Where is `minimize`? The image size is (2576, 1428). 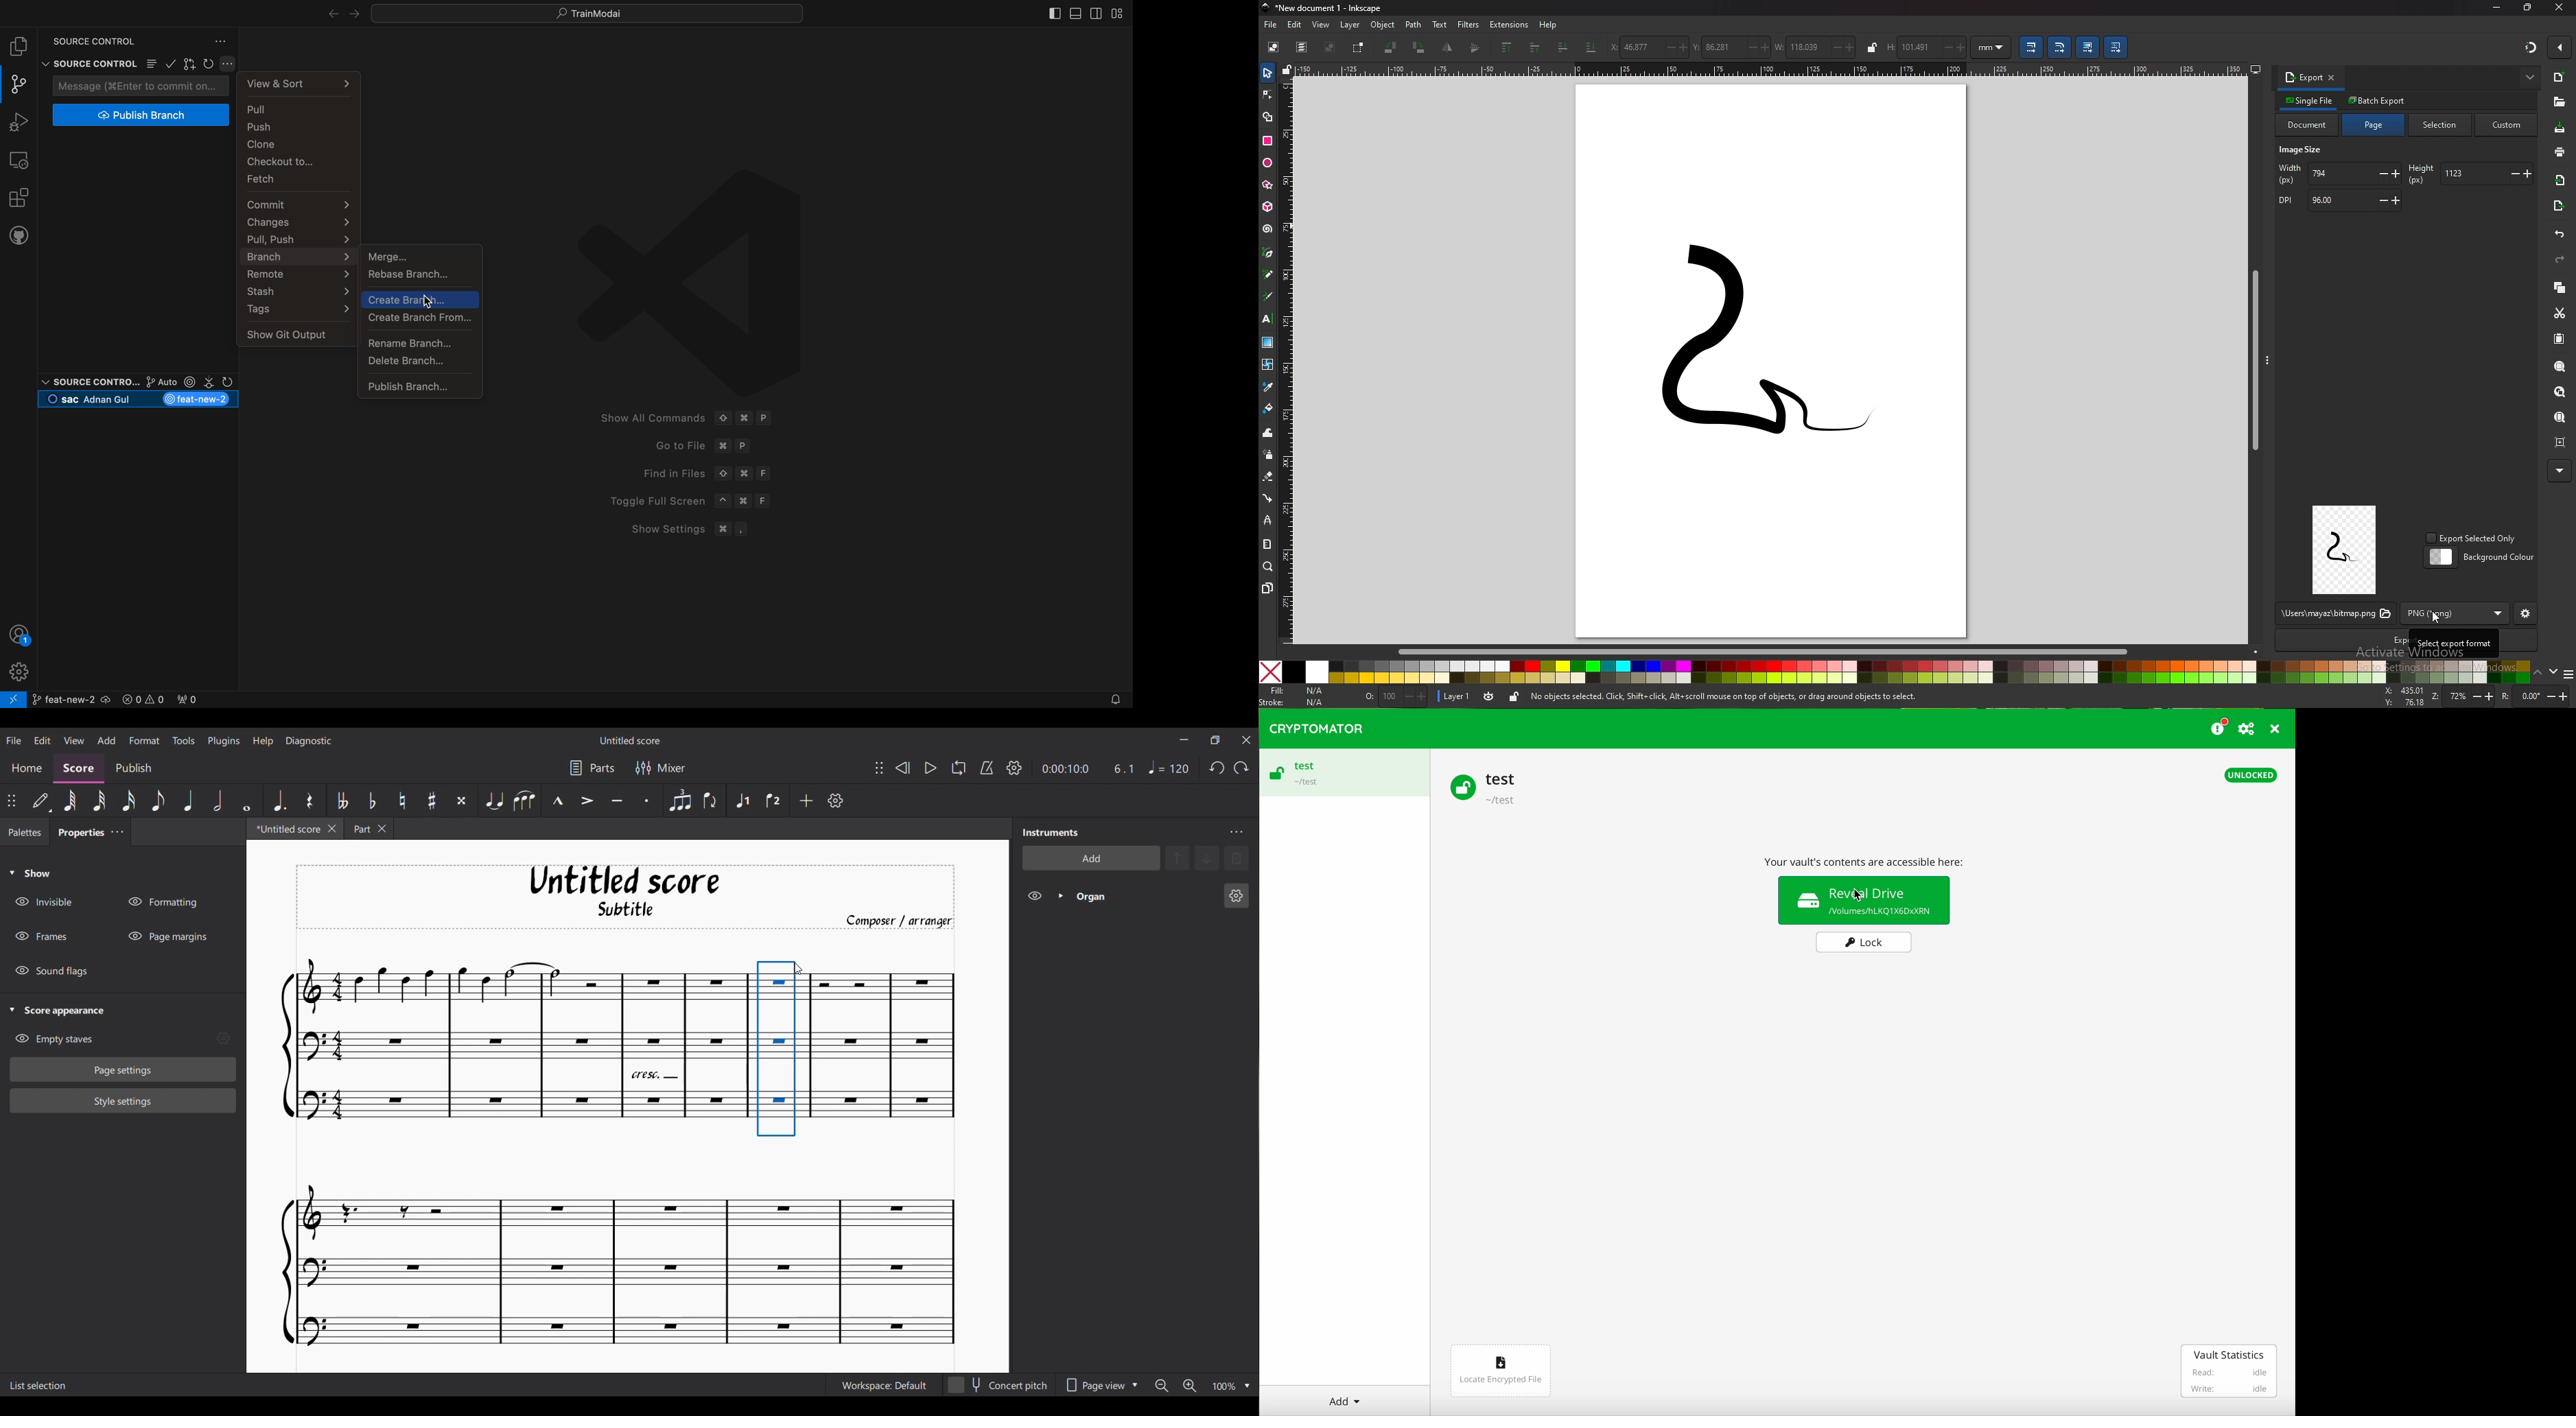
minimize is located at coordinates (2495, 8).